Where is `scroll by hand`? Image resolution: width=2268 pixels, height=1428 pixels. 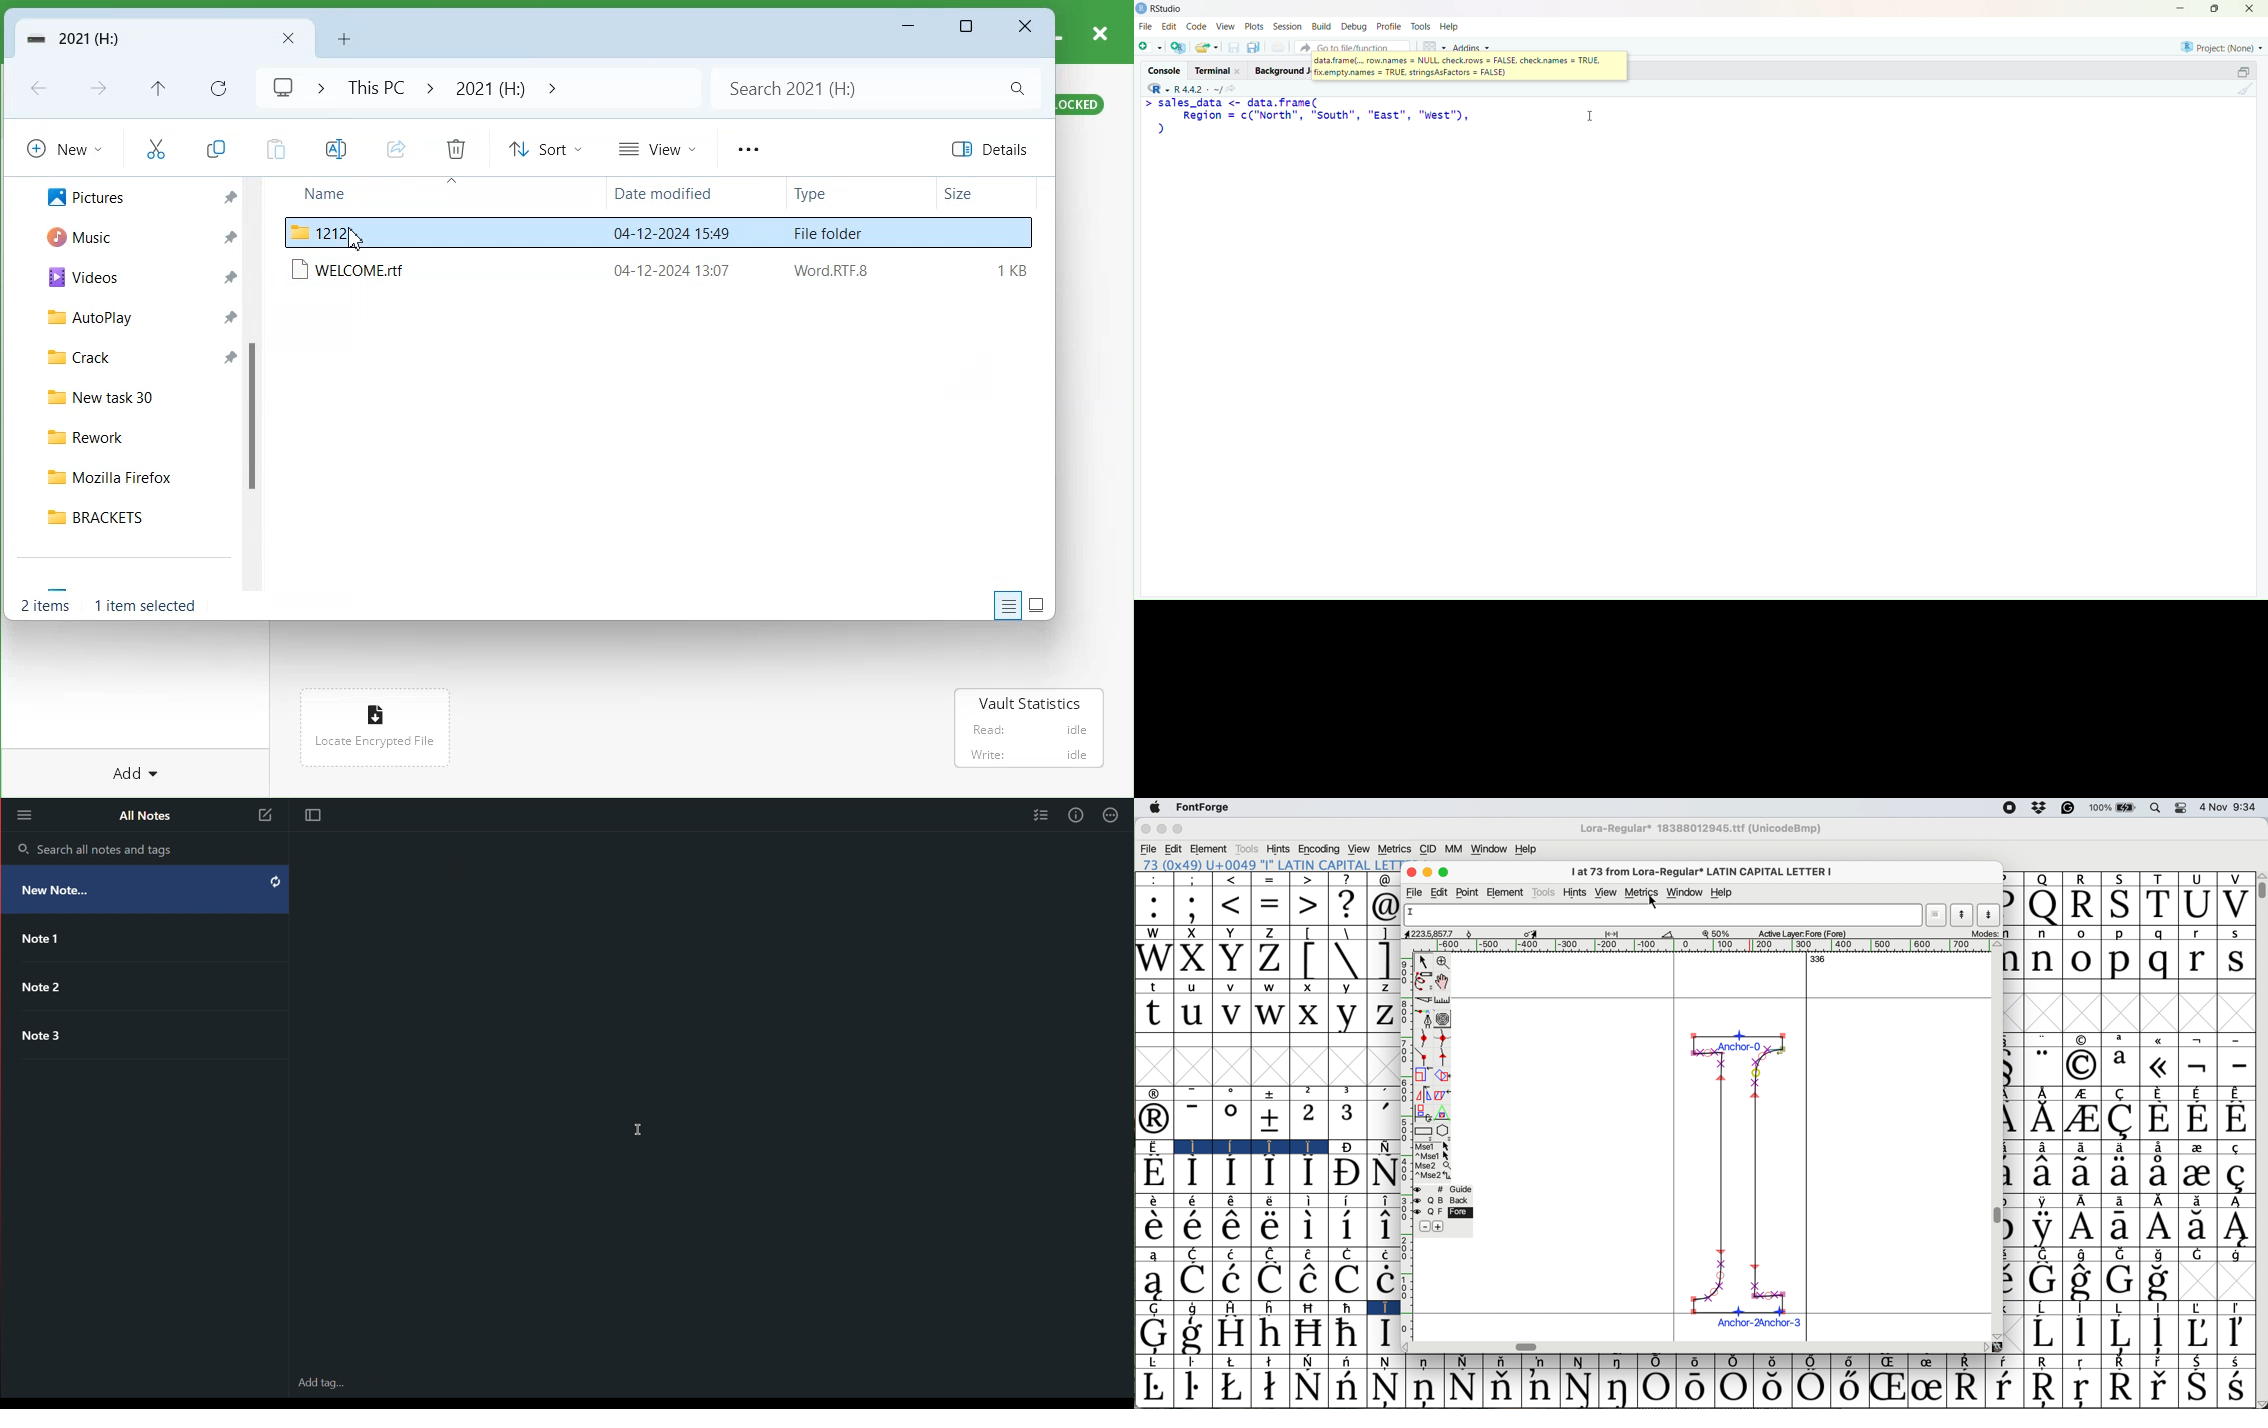 scroll by hand is located at coordinates (1443, 981).